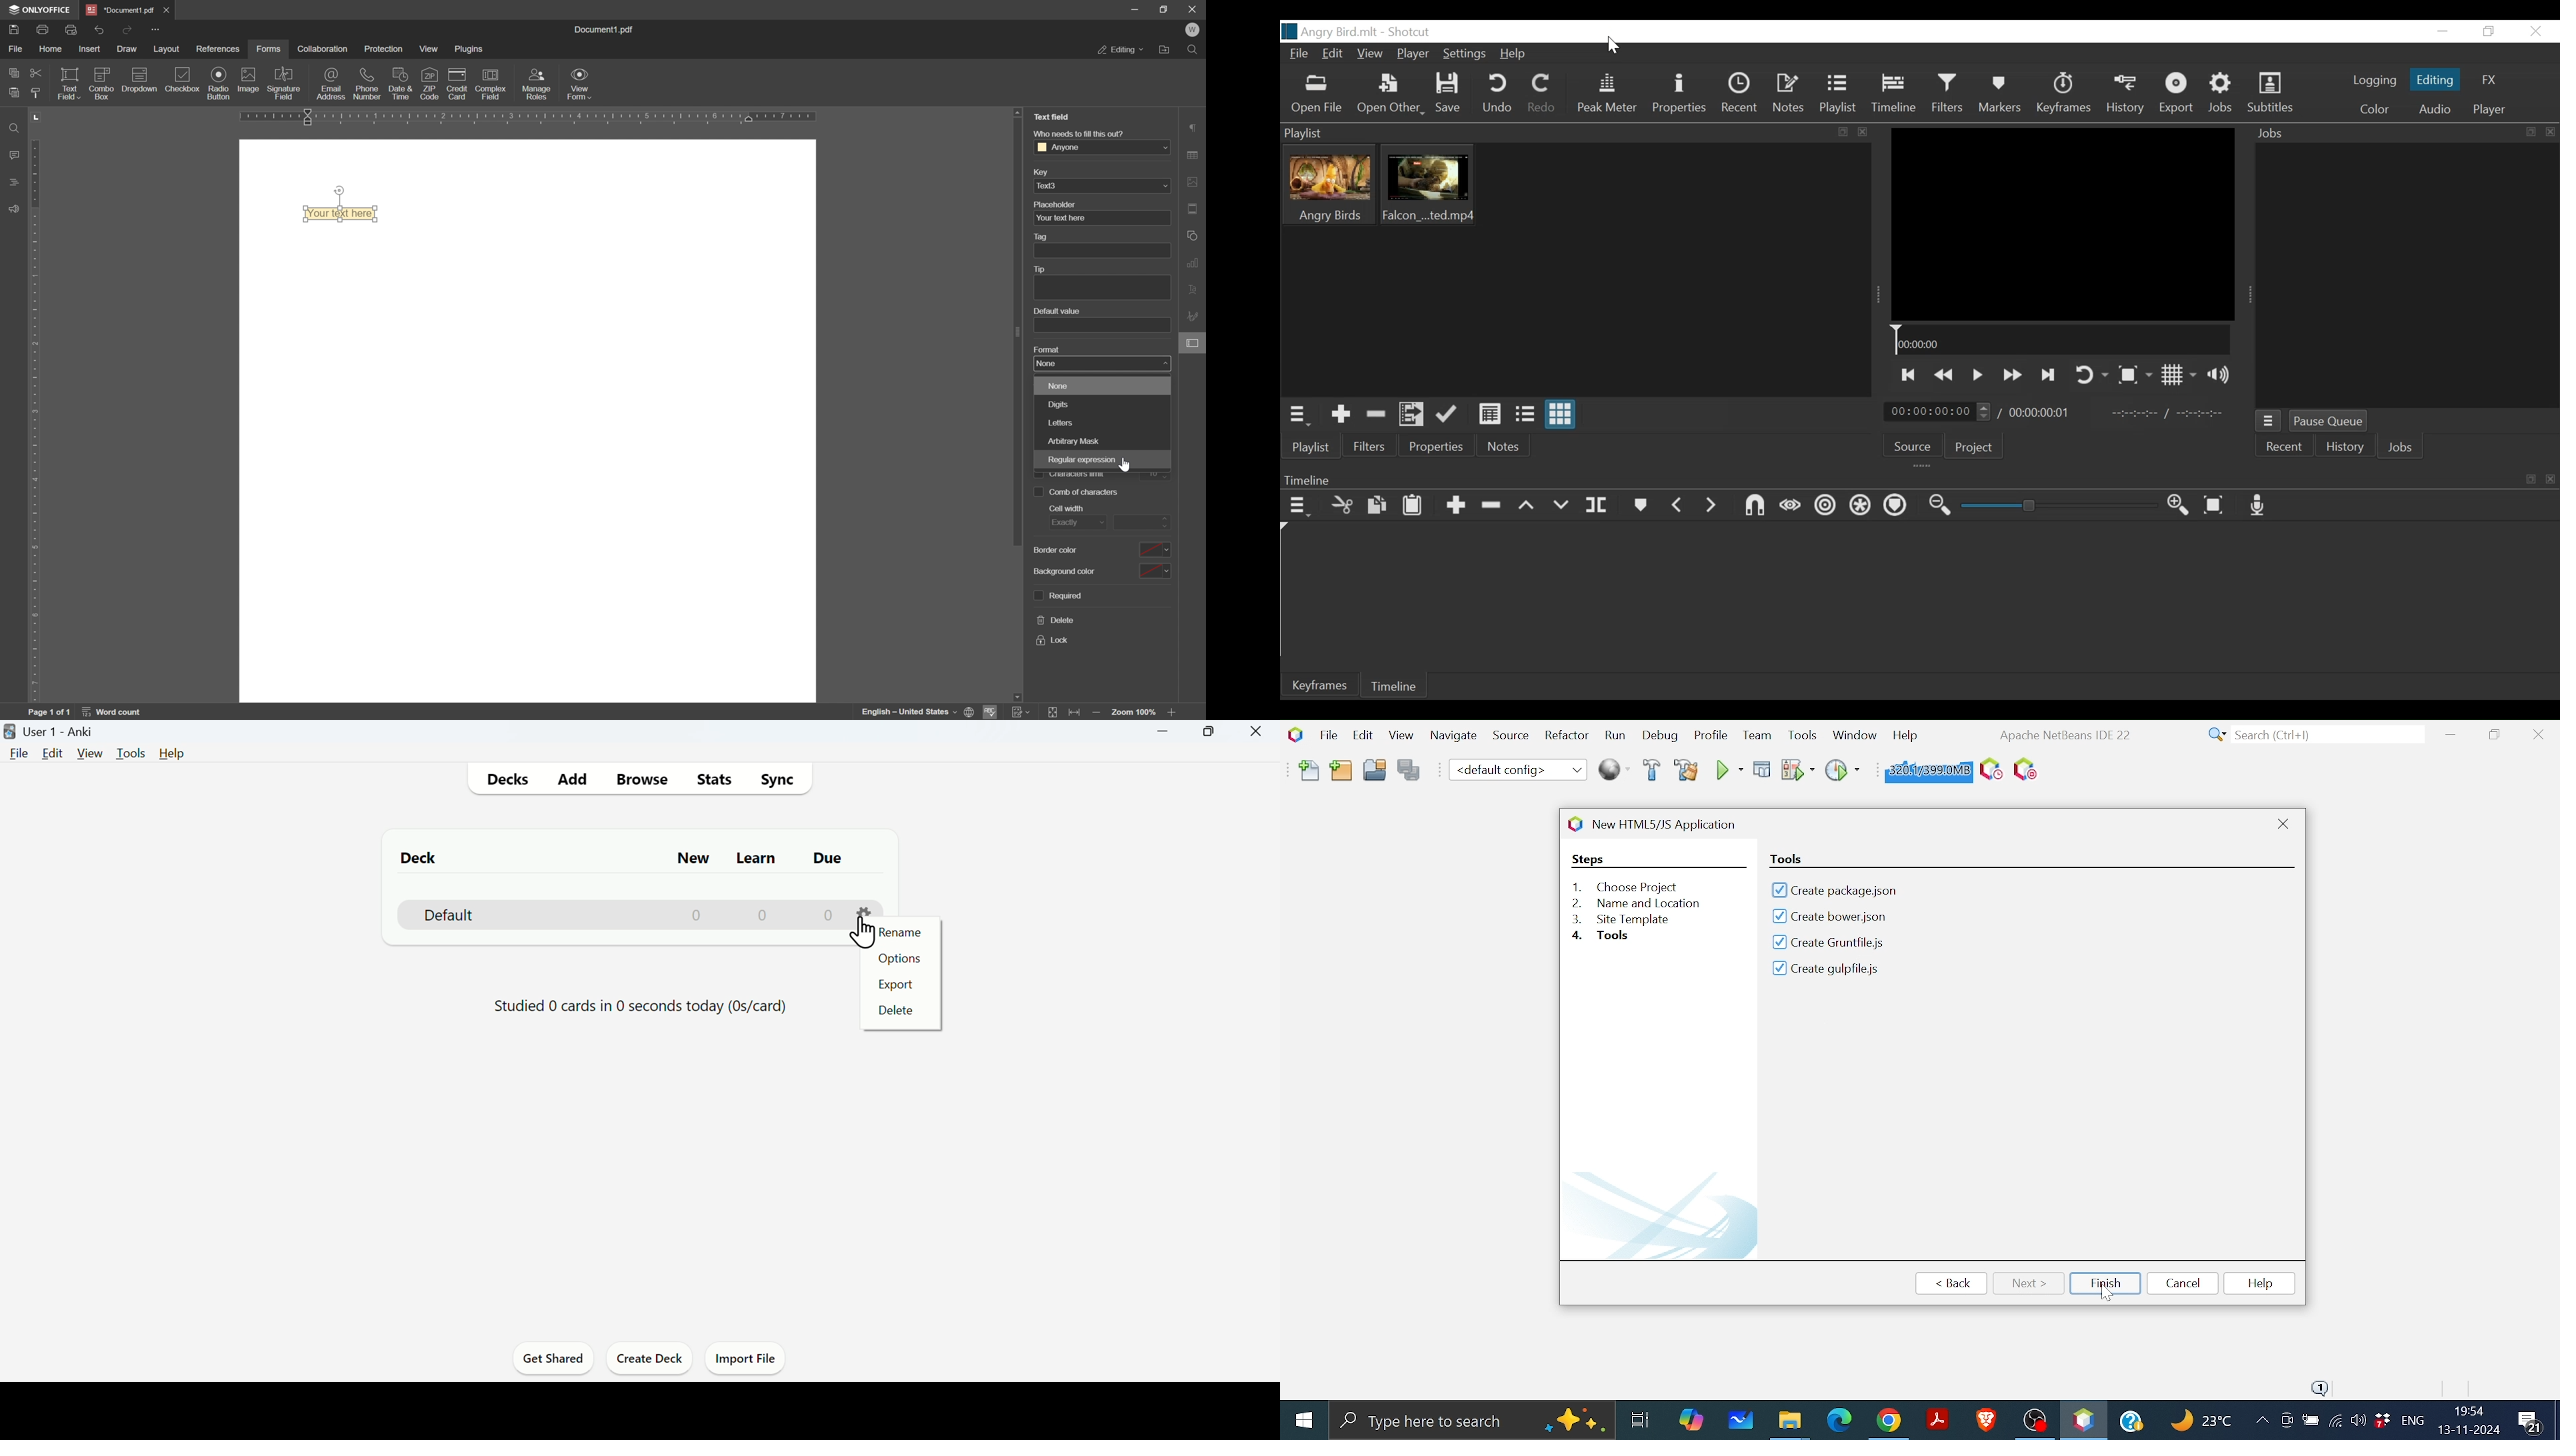 The image size is (2576, 1456). I want to click on New, so click(691, 859).